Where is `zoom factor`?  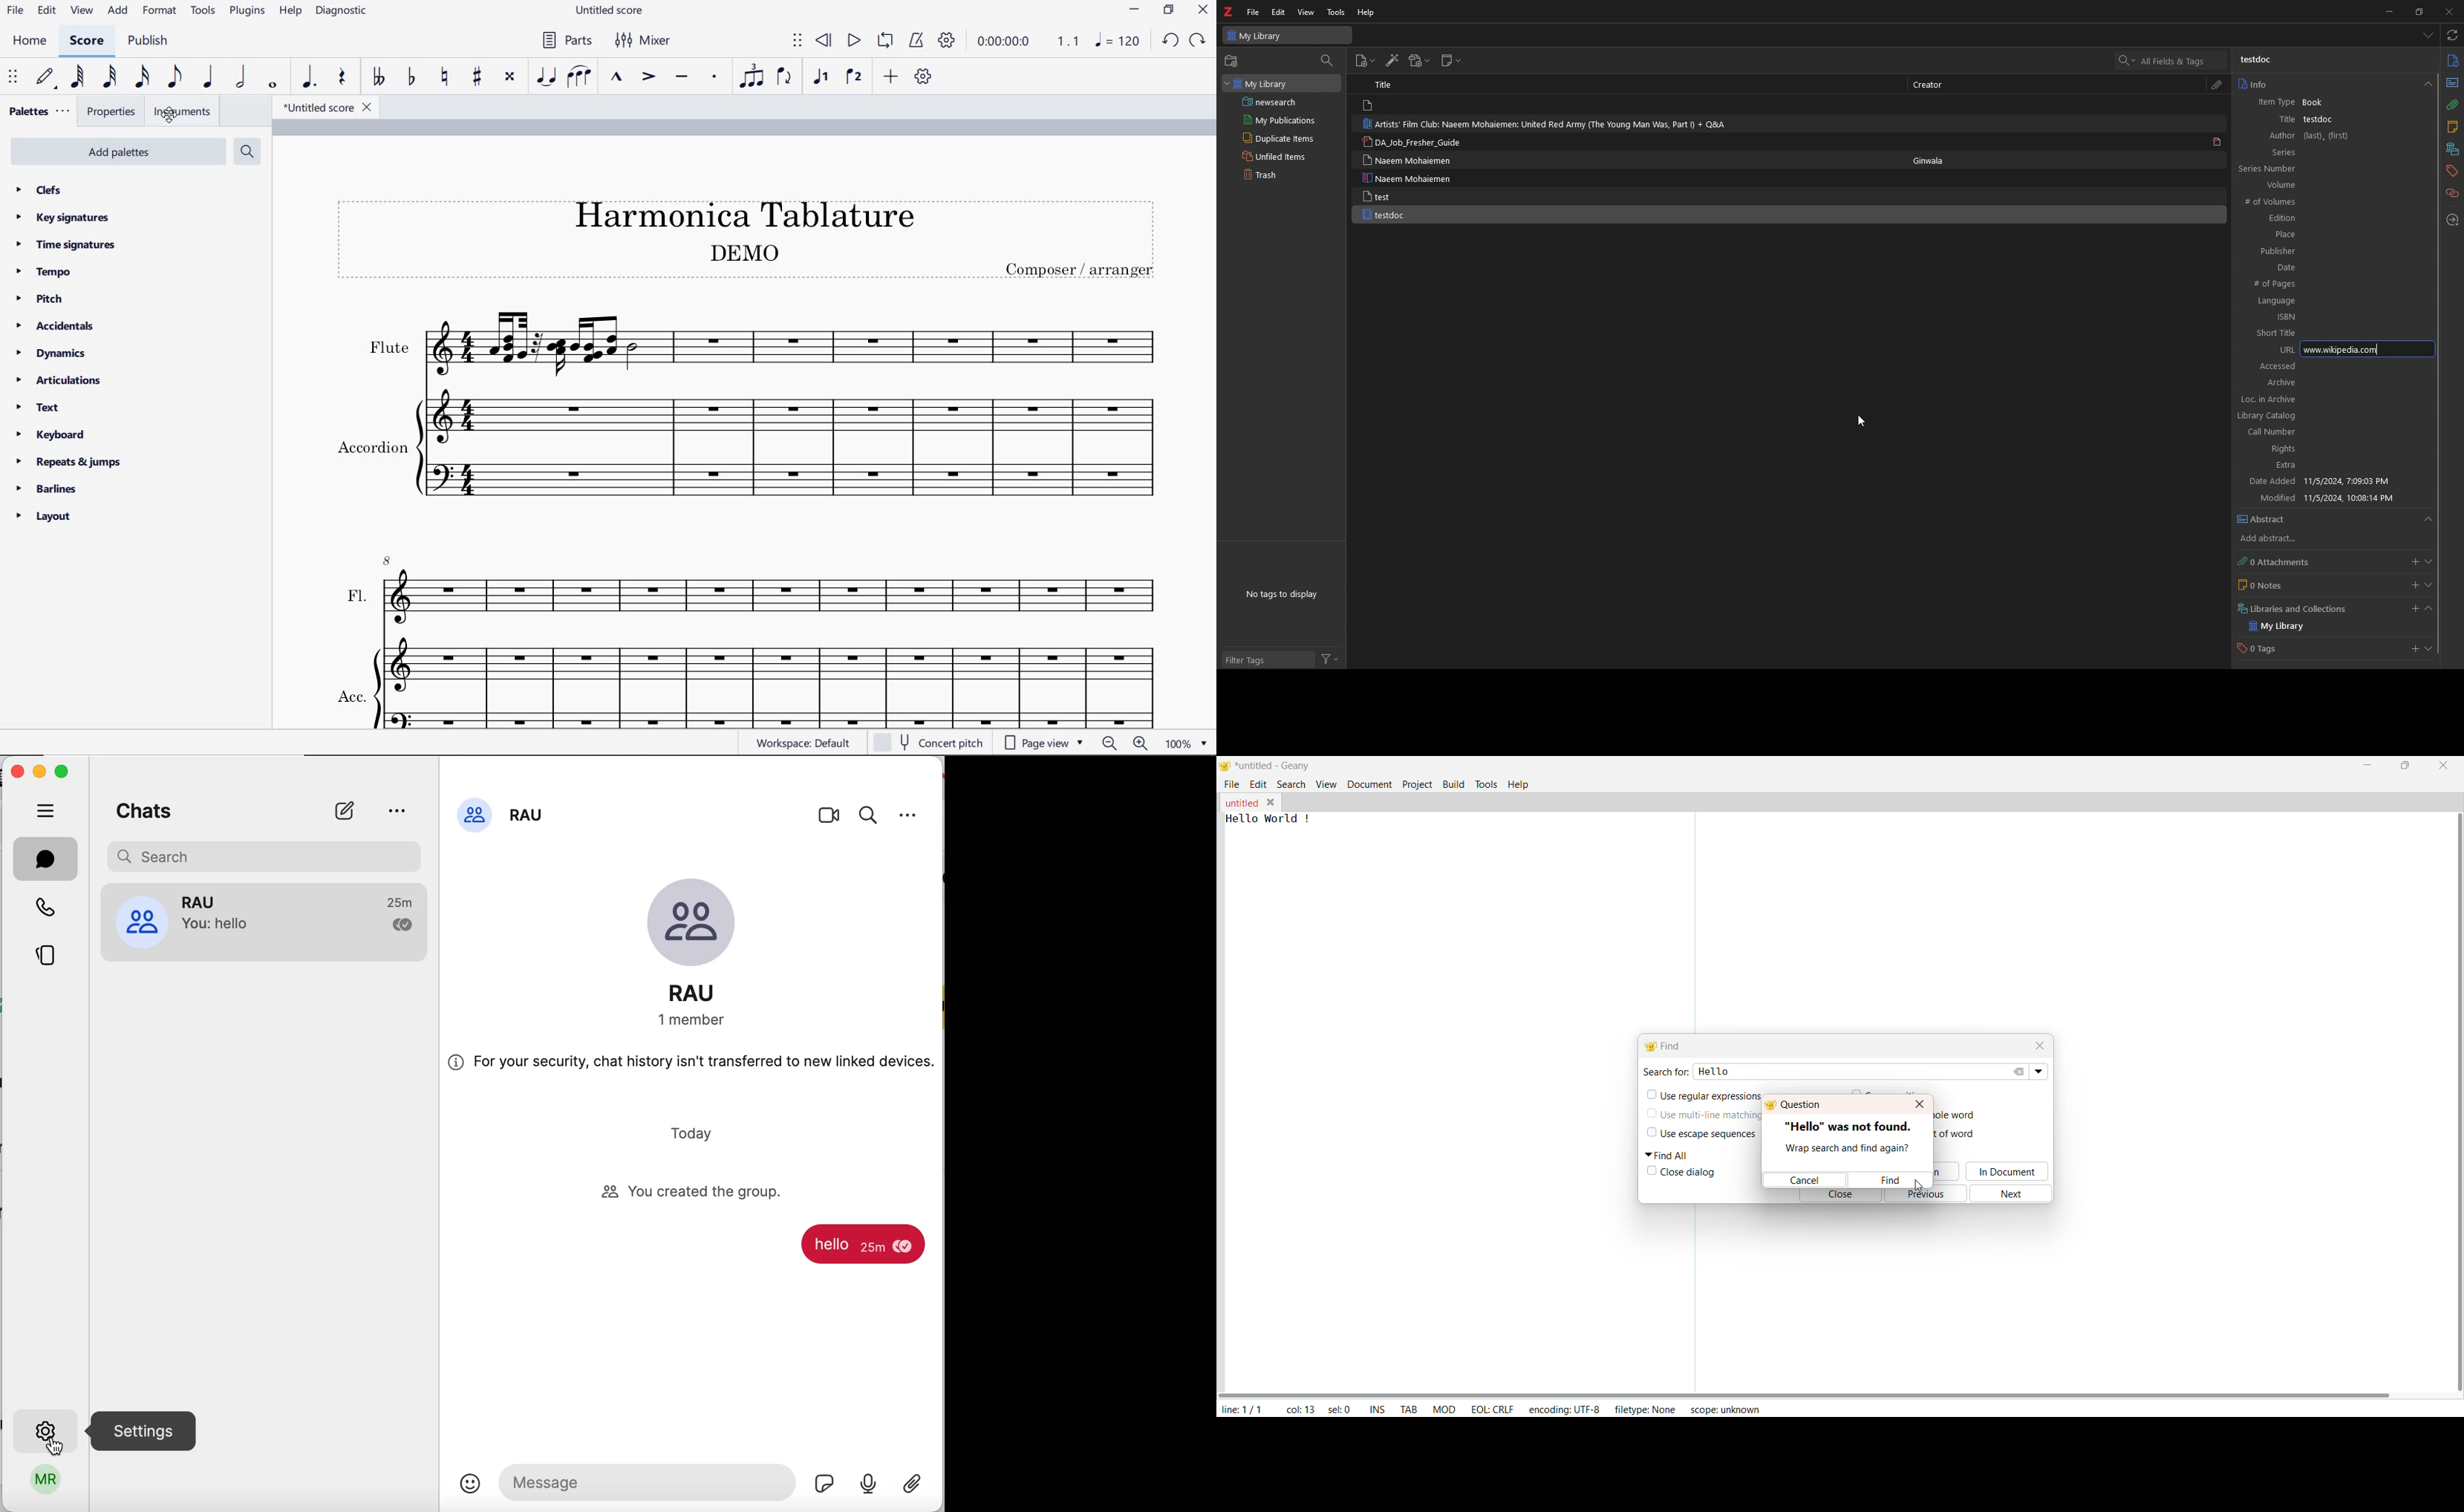 zoom factor is located at coordinates (1187, 743).